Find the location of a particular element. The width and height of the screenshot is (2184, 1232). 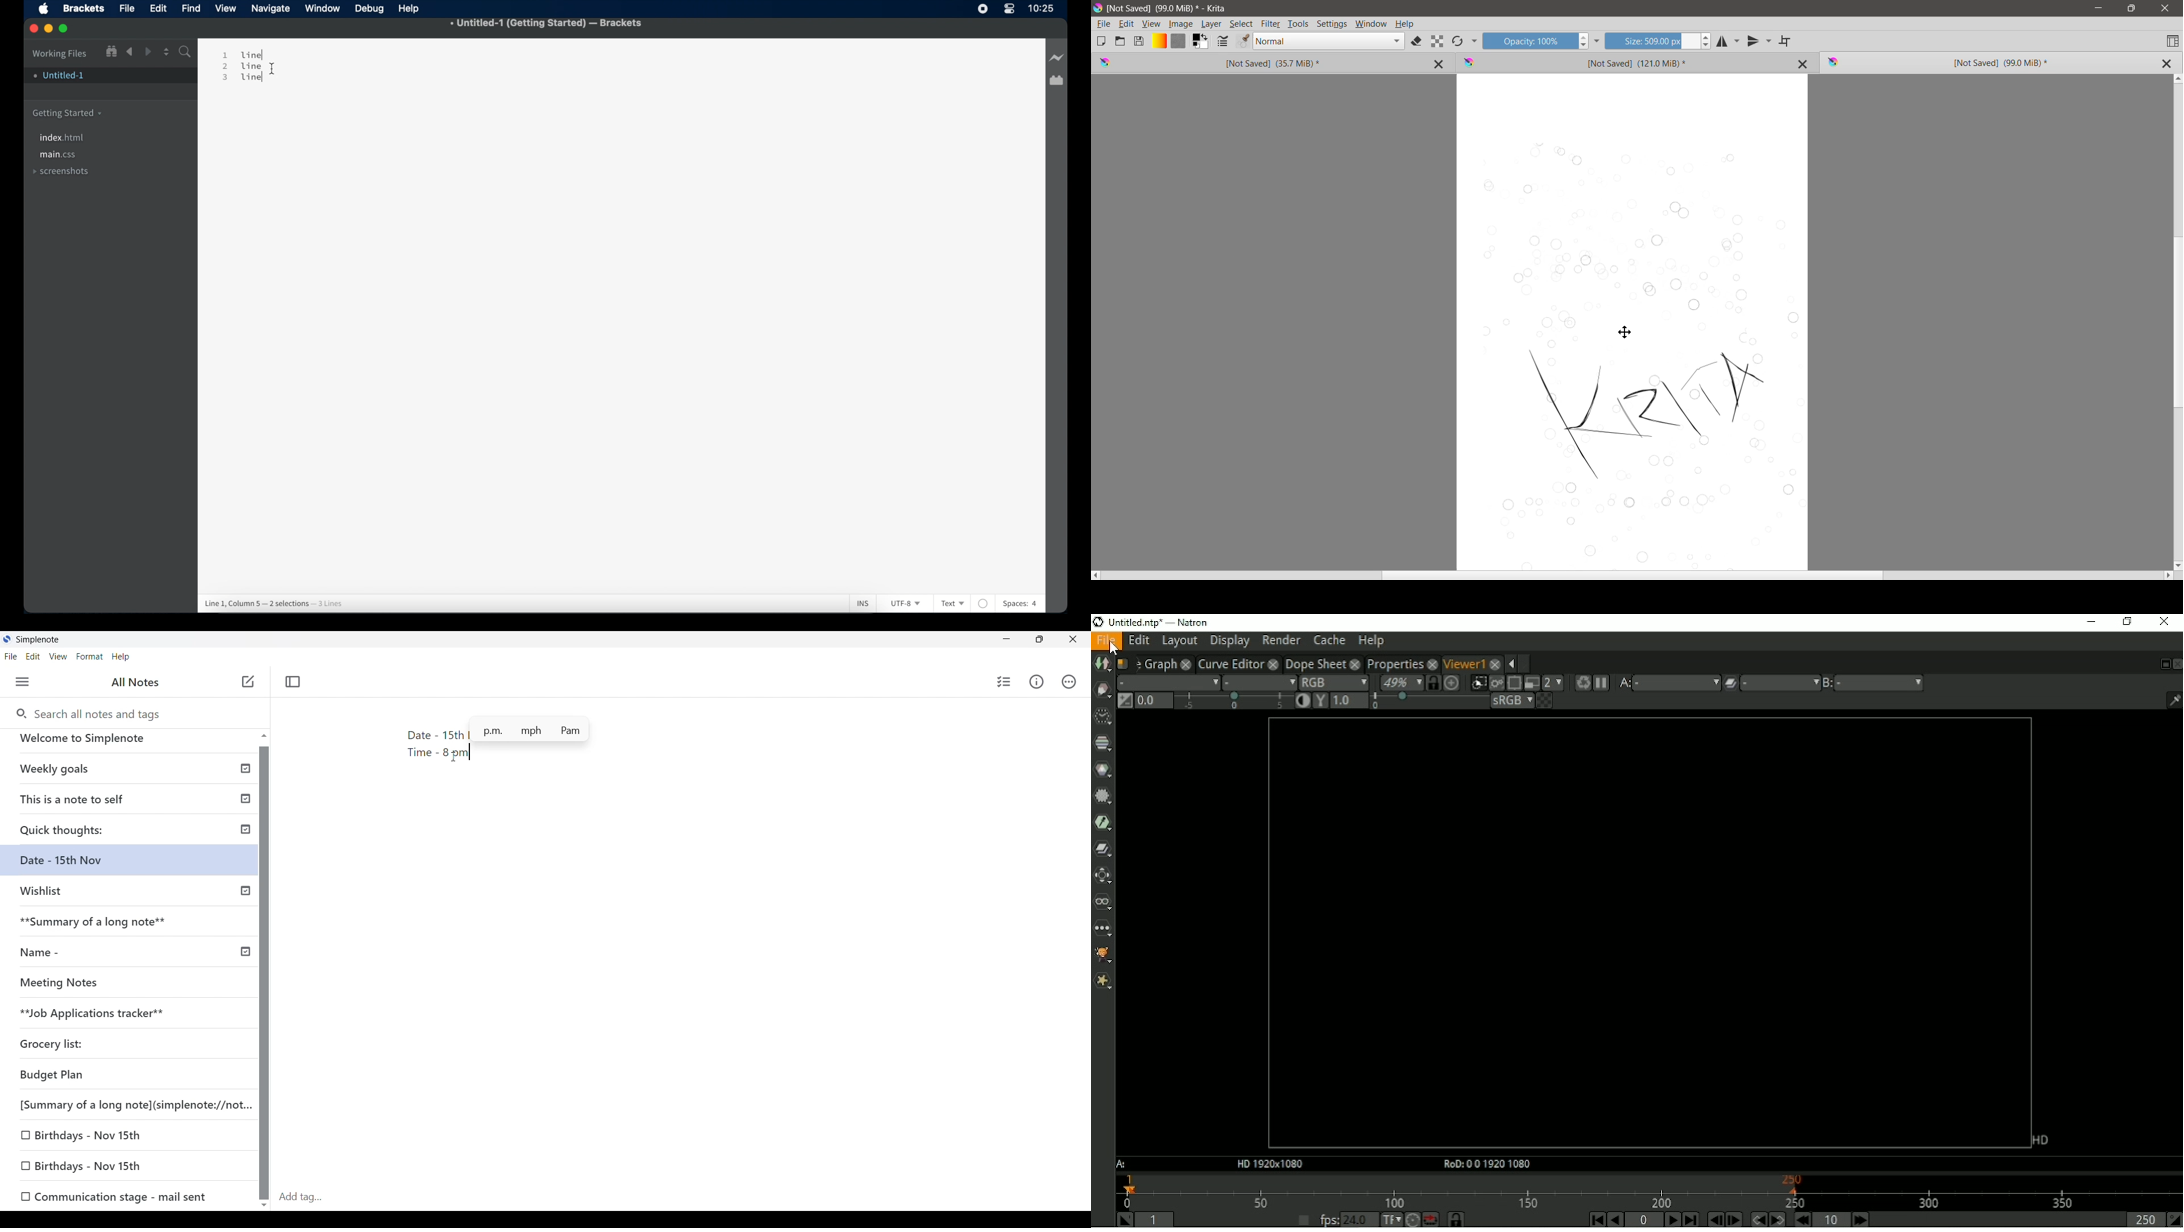

3 line is located at coordinates (243, 84).